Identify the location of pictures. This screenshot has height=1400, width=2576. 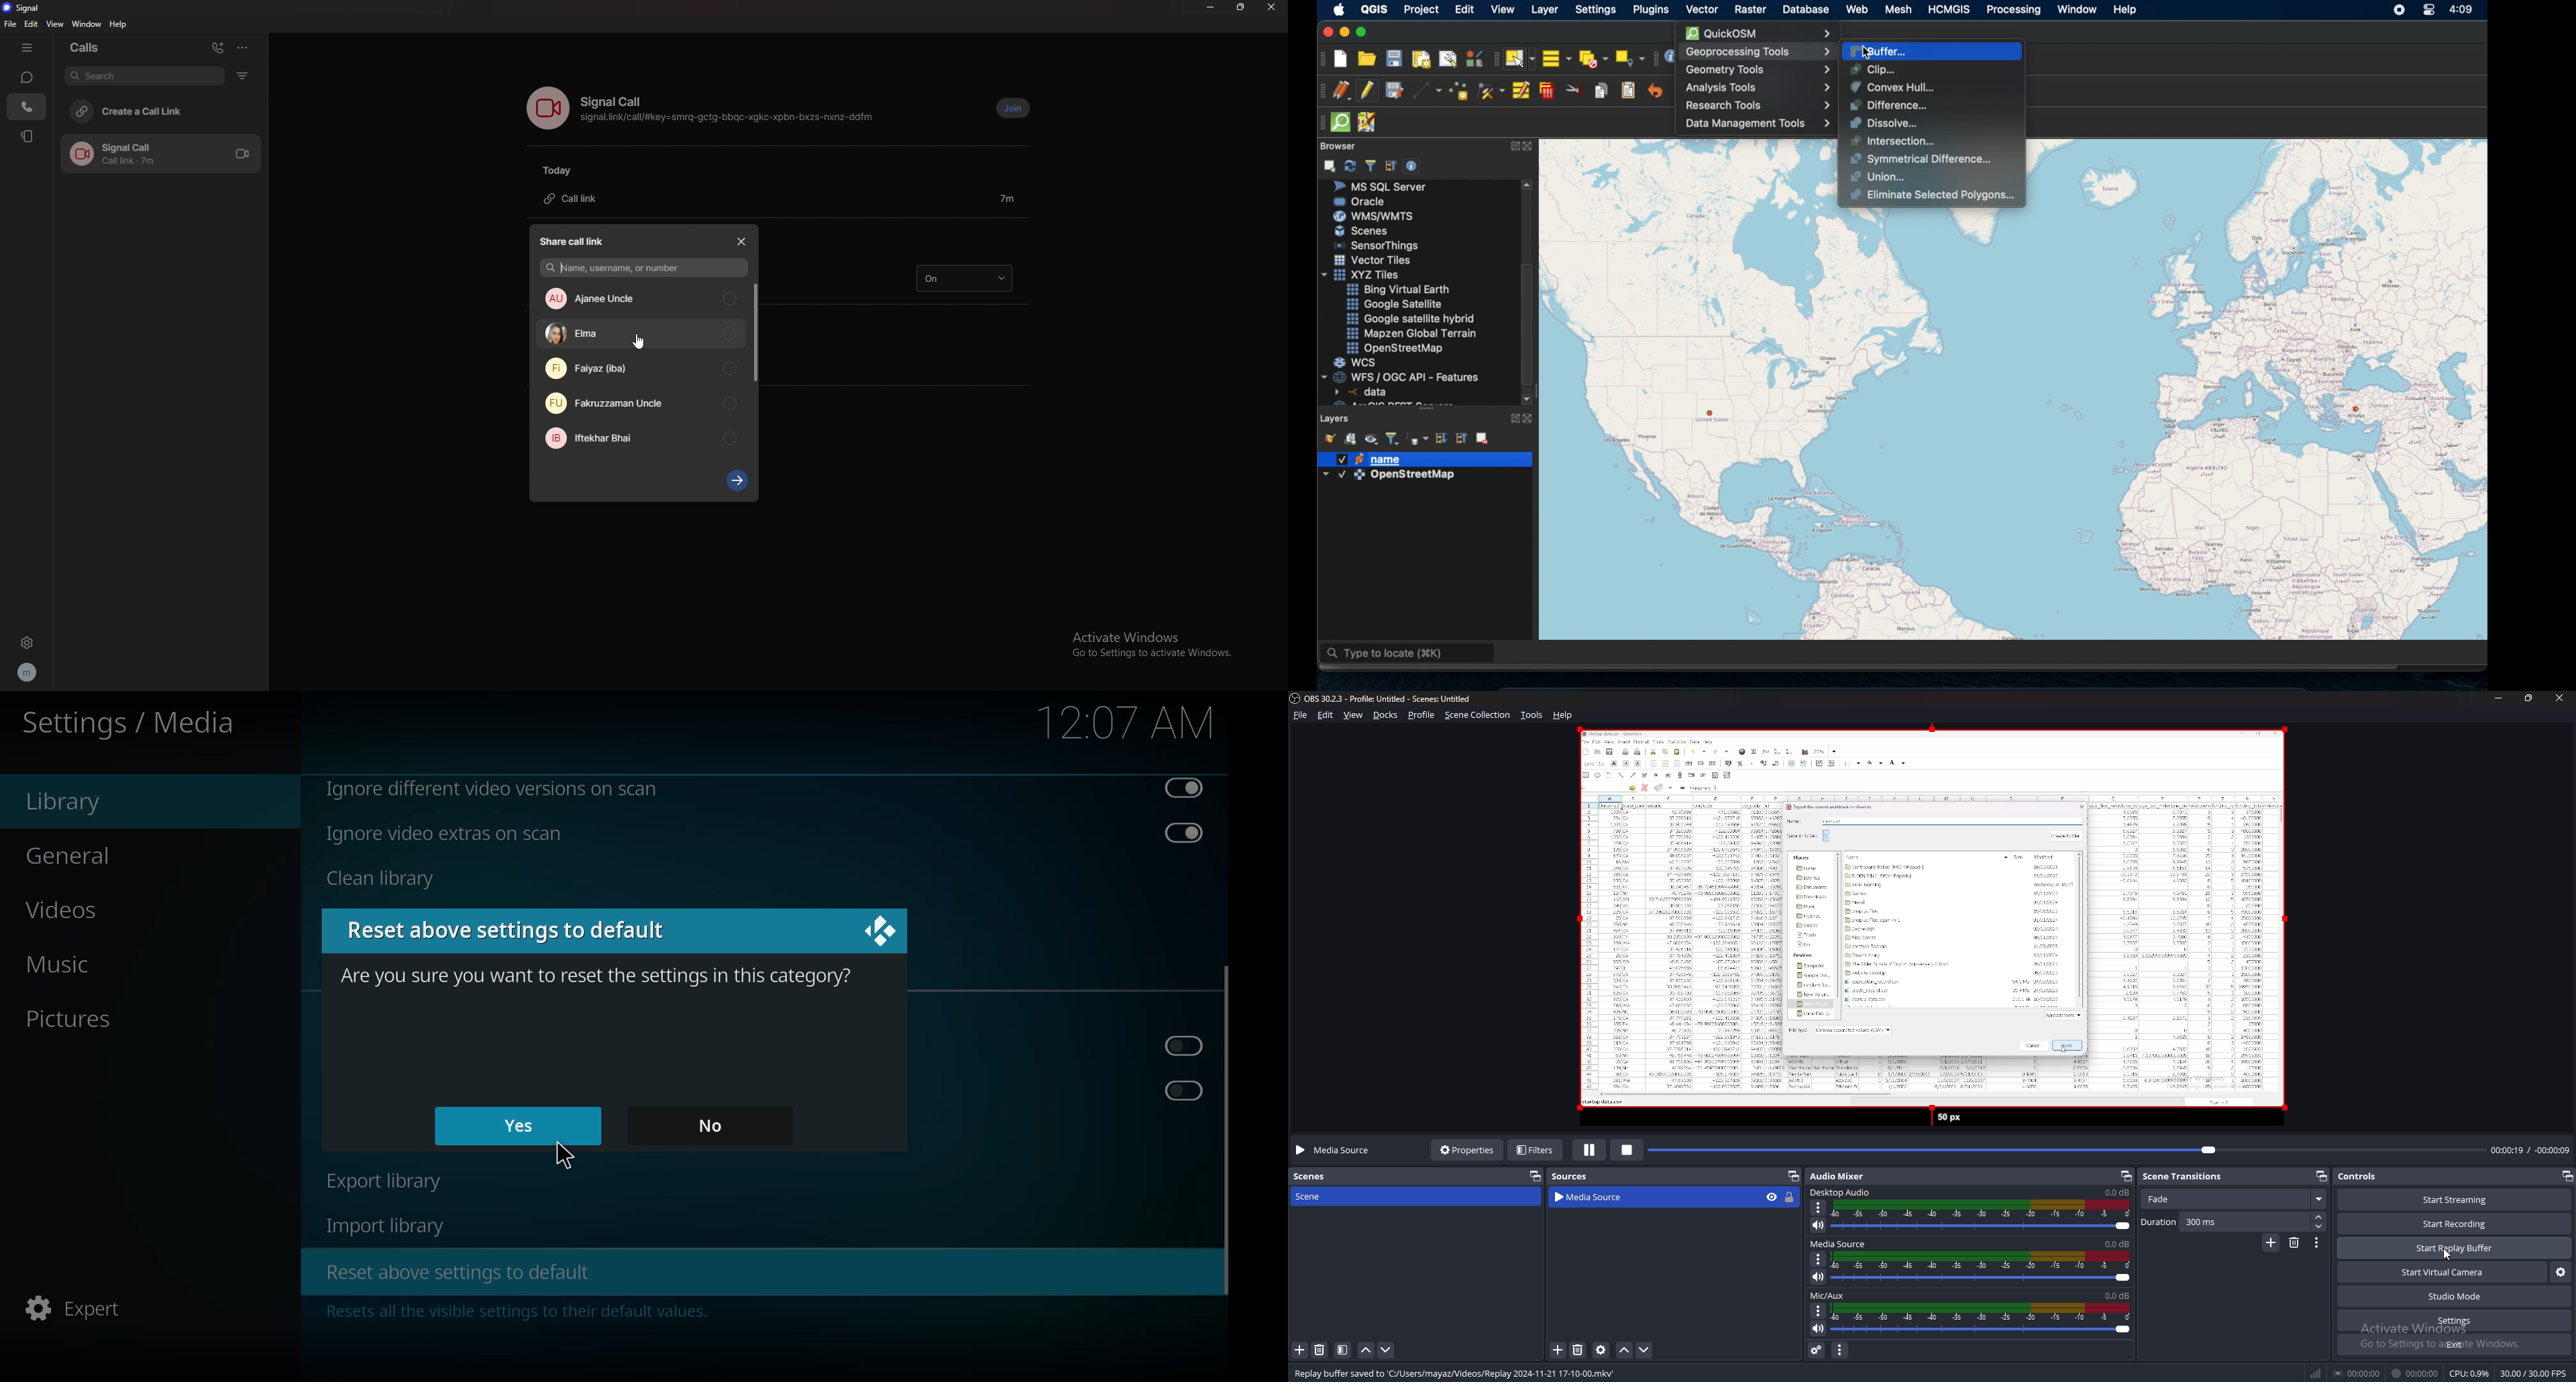
(66, 1019).